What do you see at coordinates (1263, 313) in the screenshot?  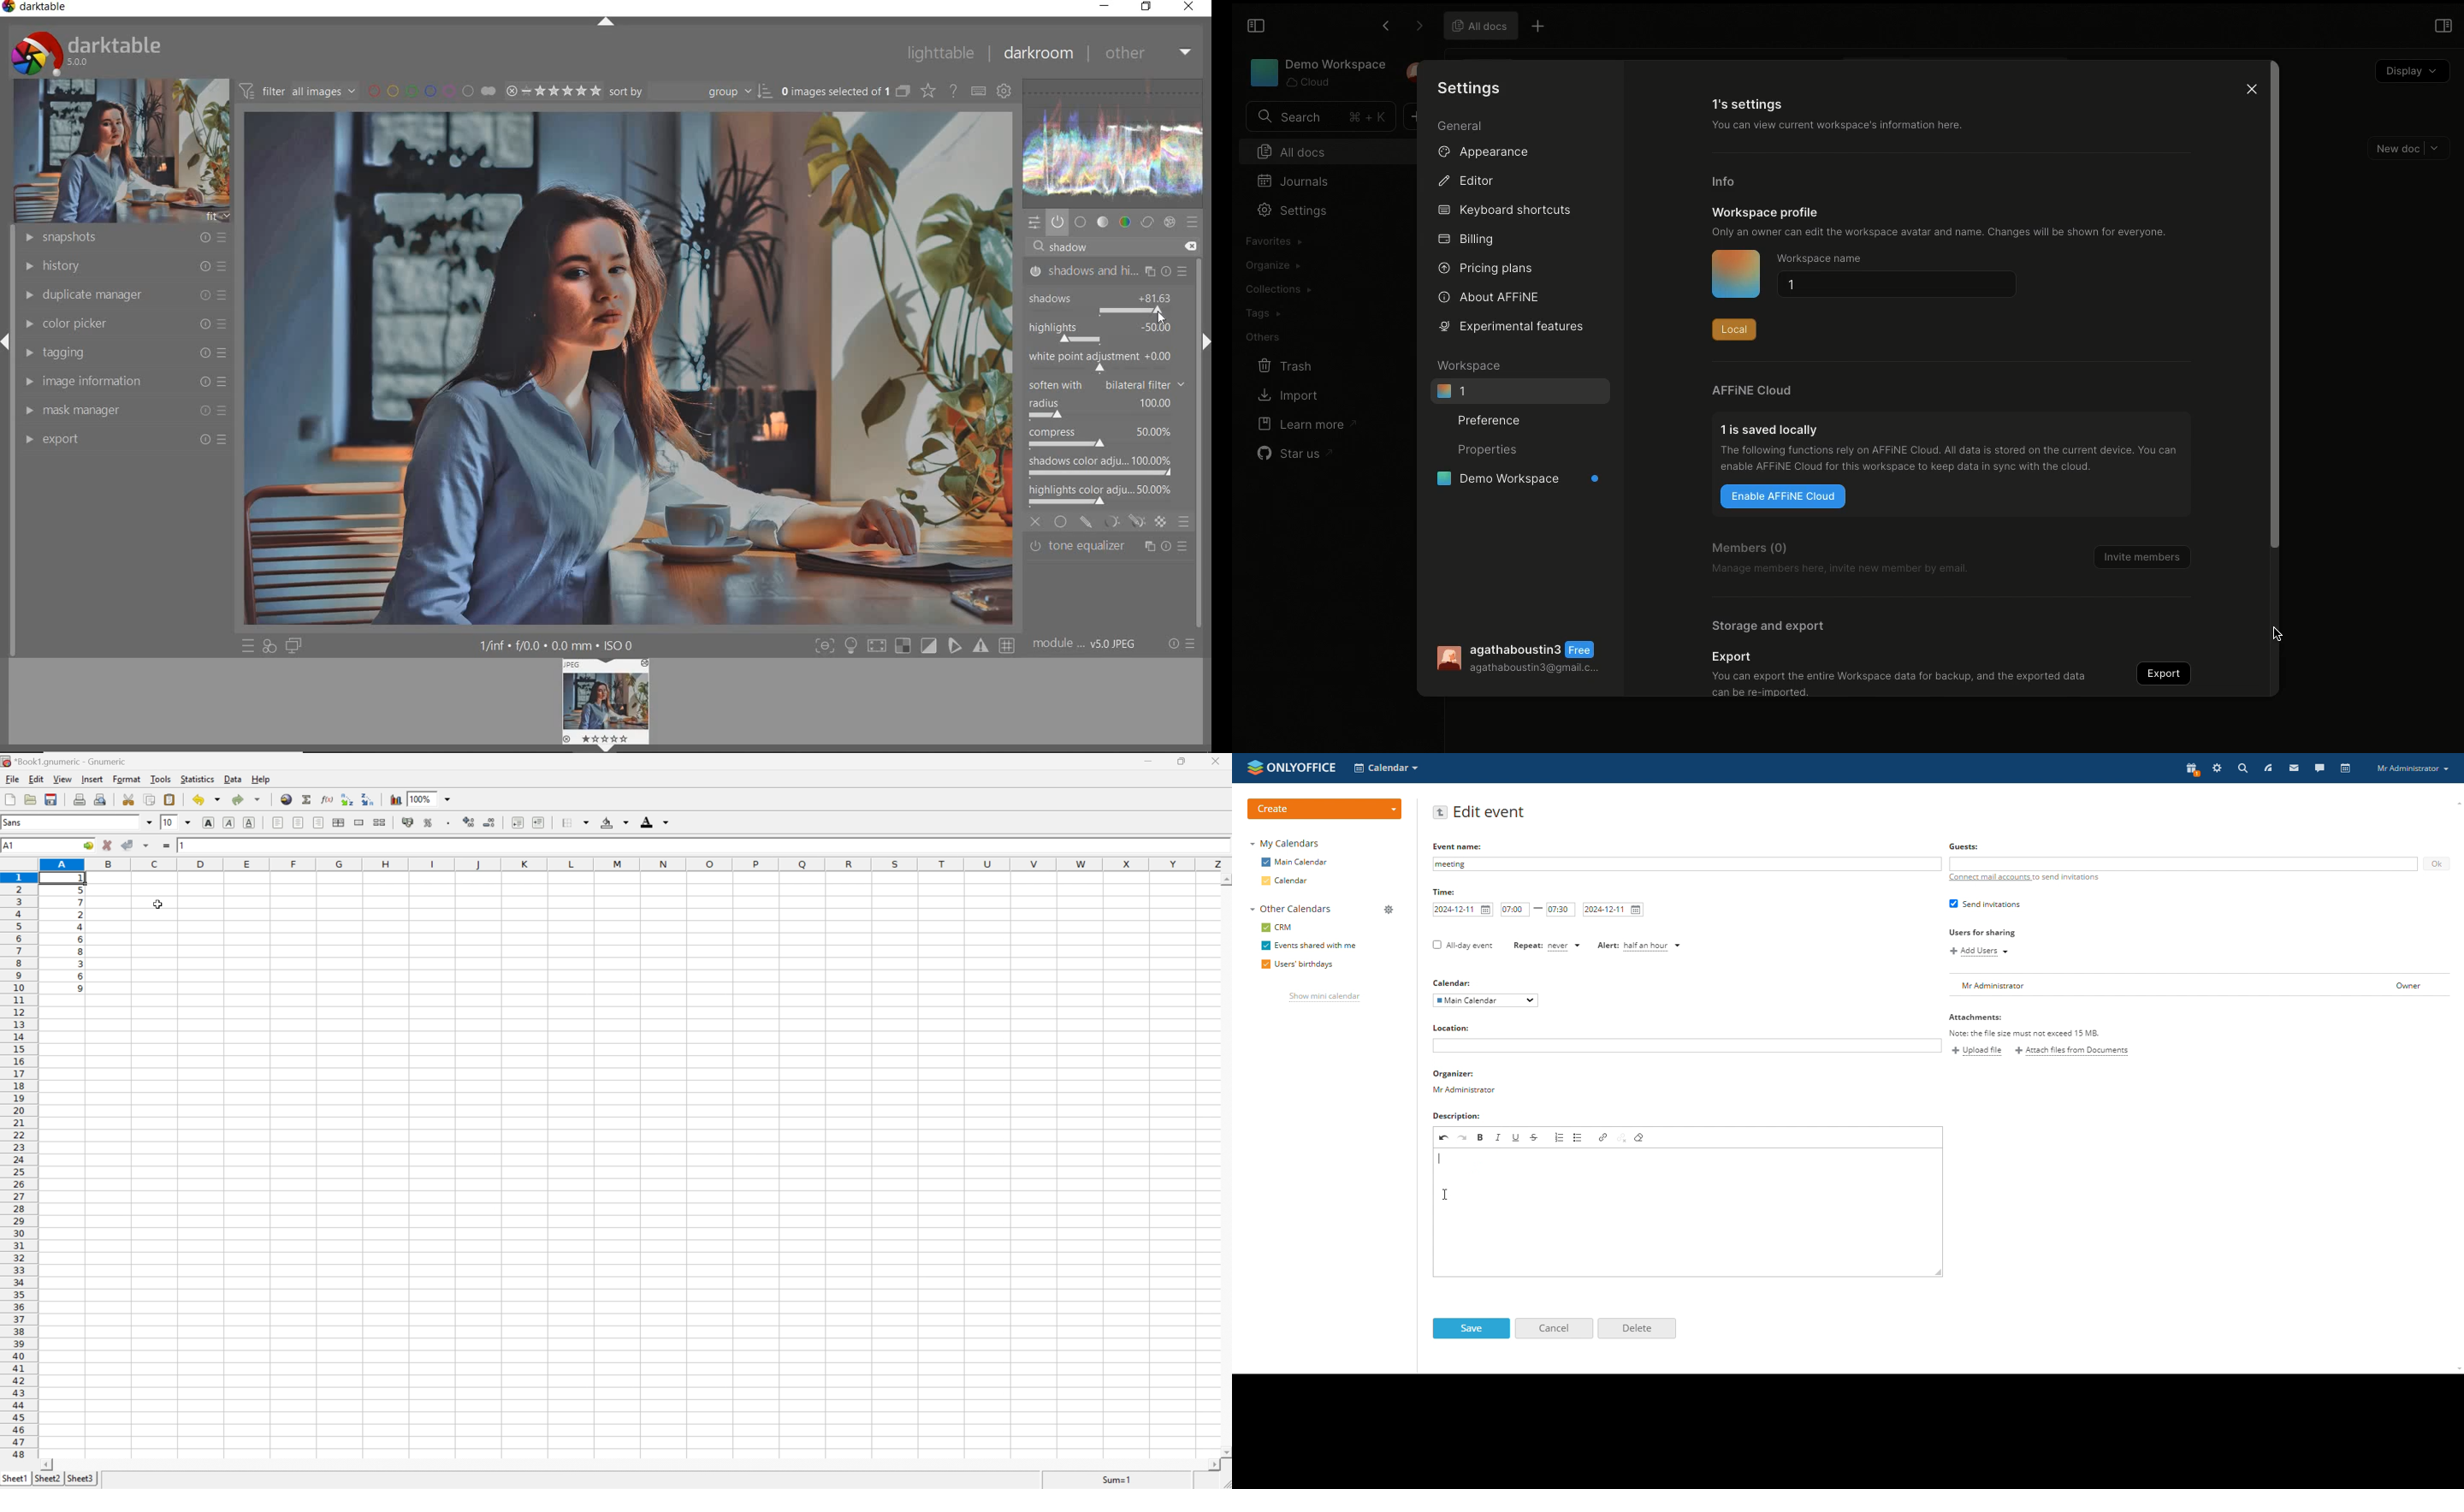 I see `Tags` at bounding box center [1263, 313].